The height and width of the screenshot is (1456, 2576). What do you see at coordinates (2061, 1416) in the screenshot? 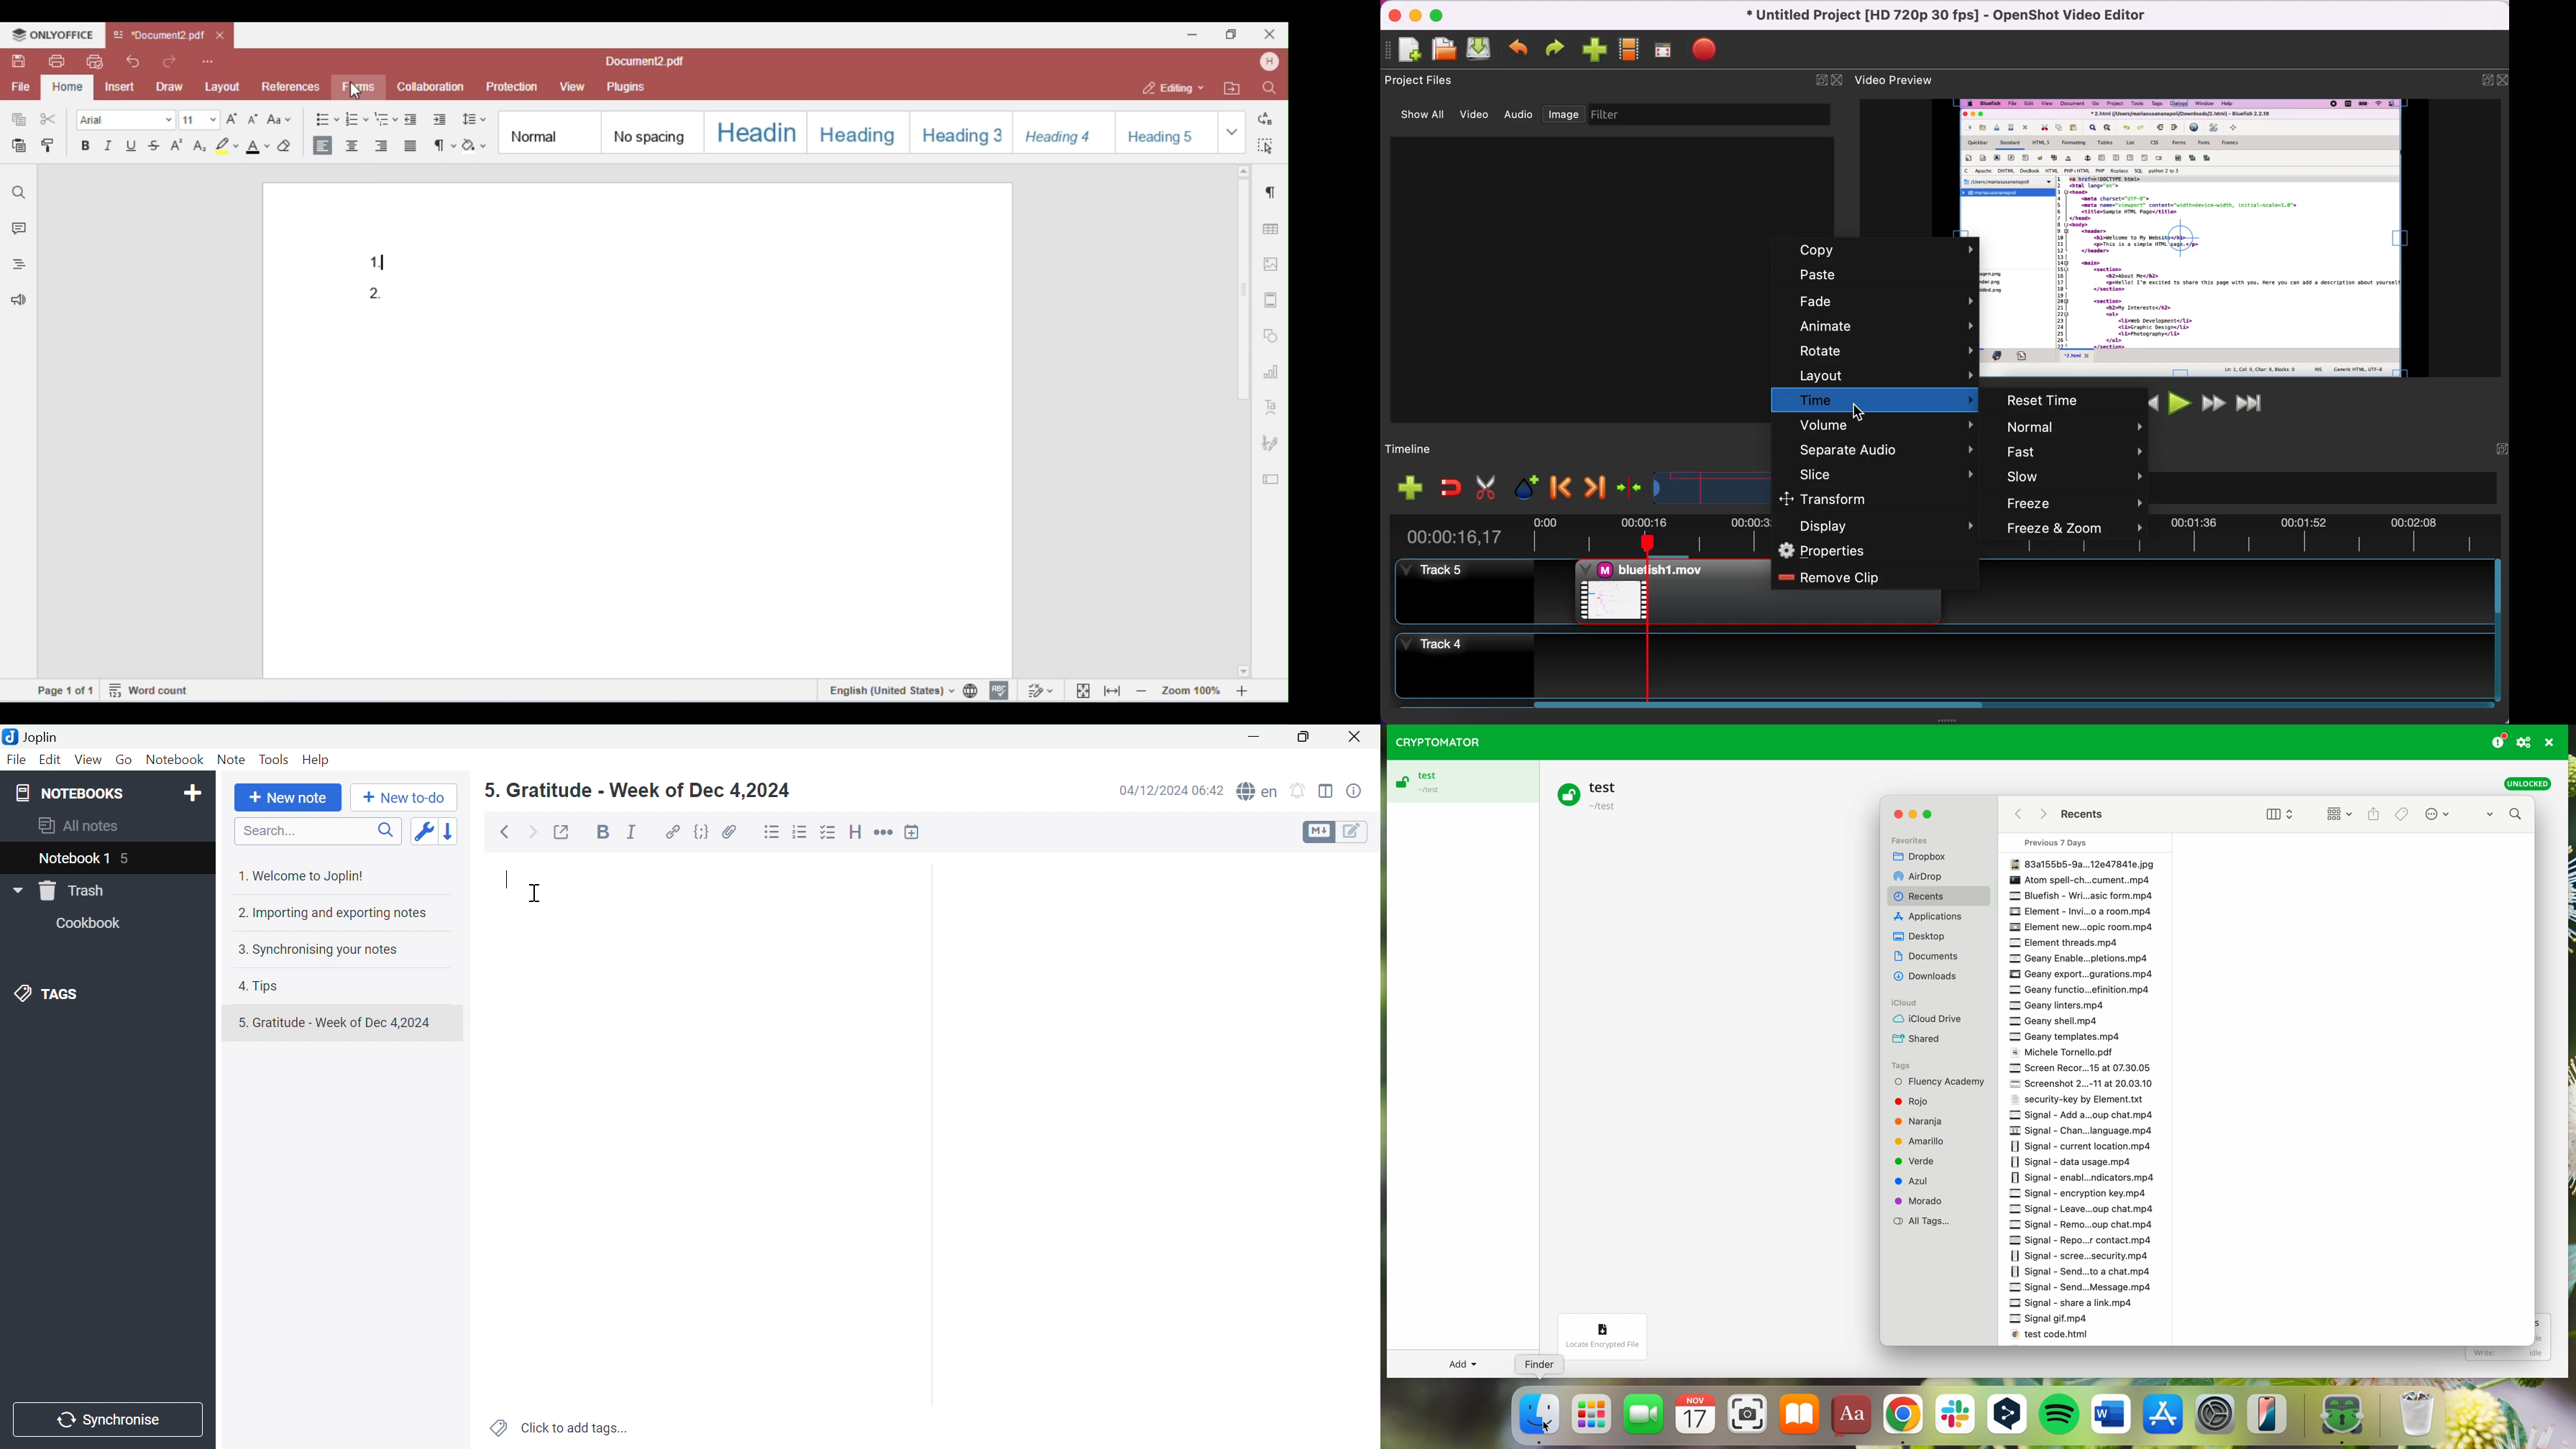
I see `Spotify` at bounding box center [2061, 1416].